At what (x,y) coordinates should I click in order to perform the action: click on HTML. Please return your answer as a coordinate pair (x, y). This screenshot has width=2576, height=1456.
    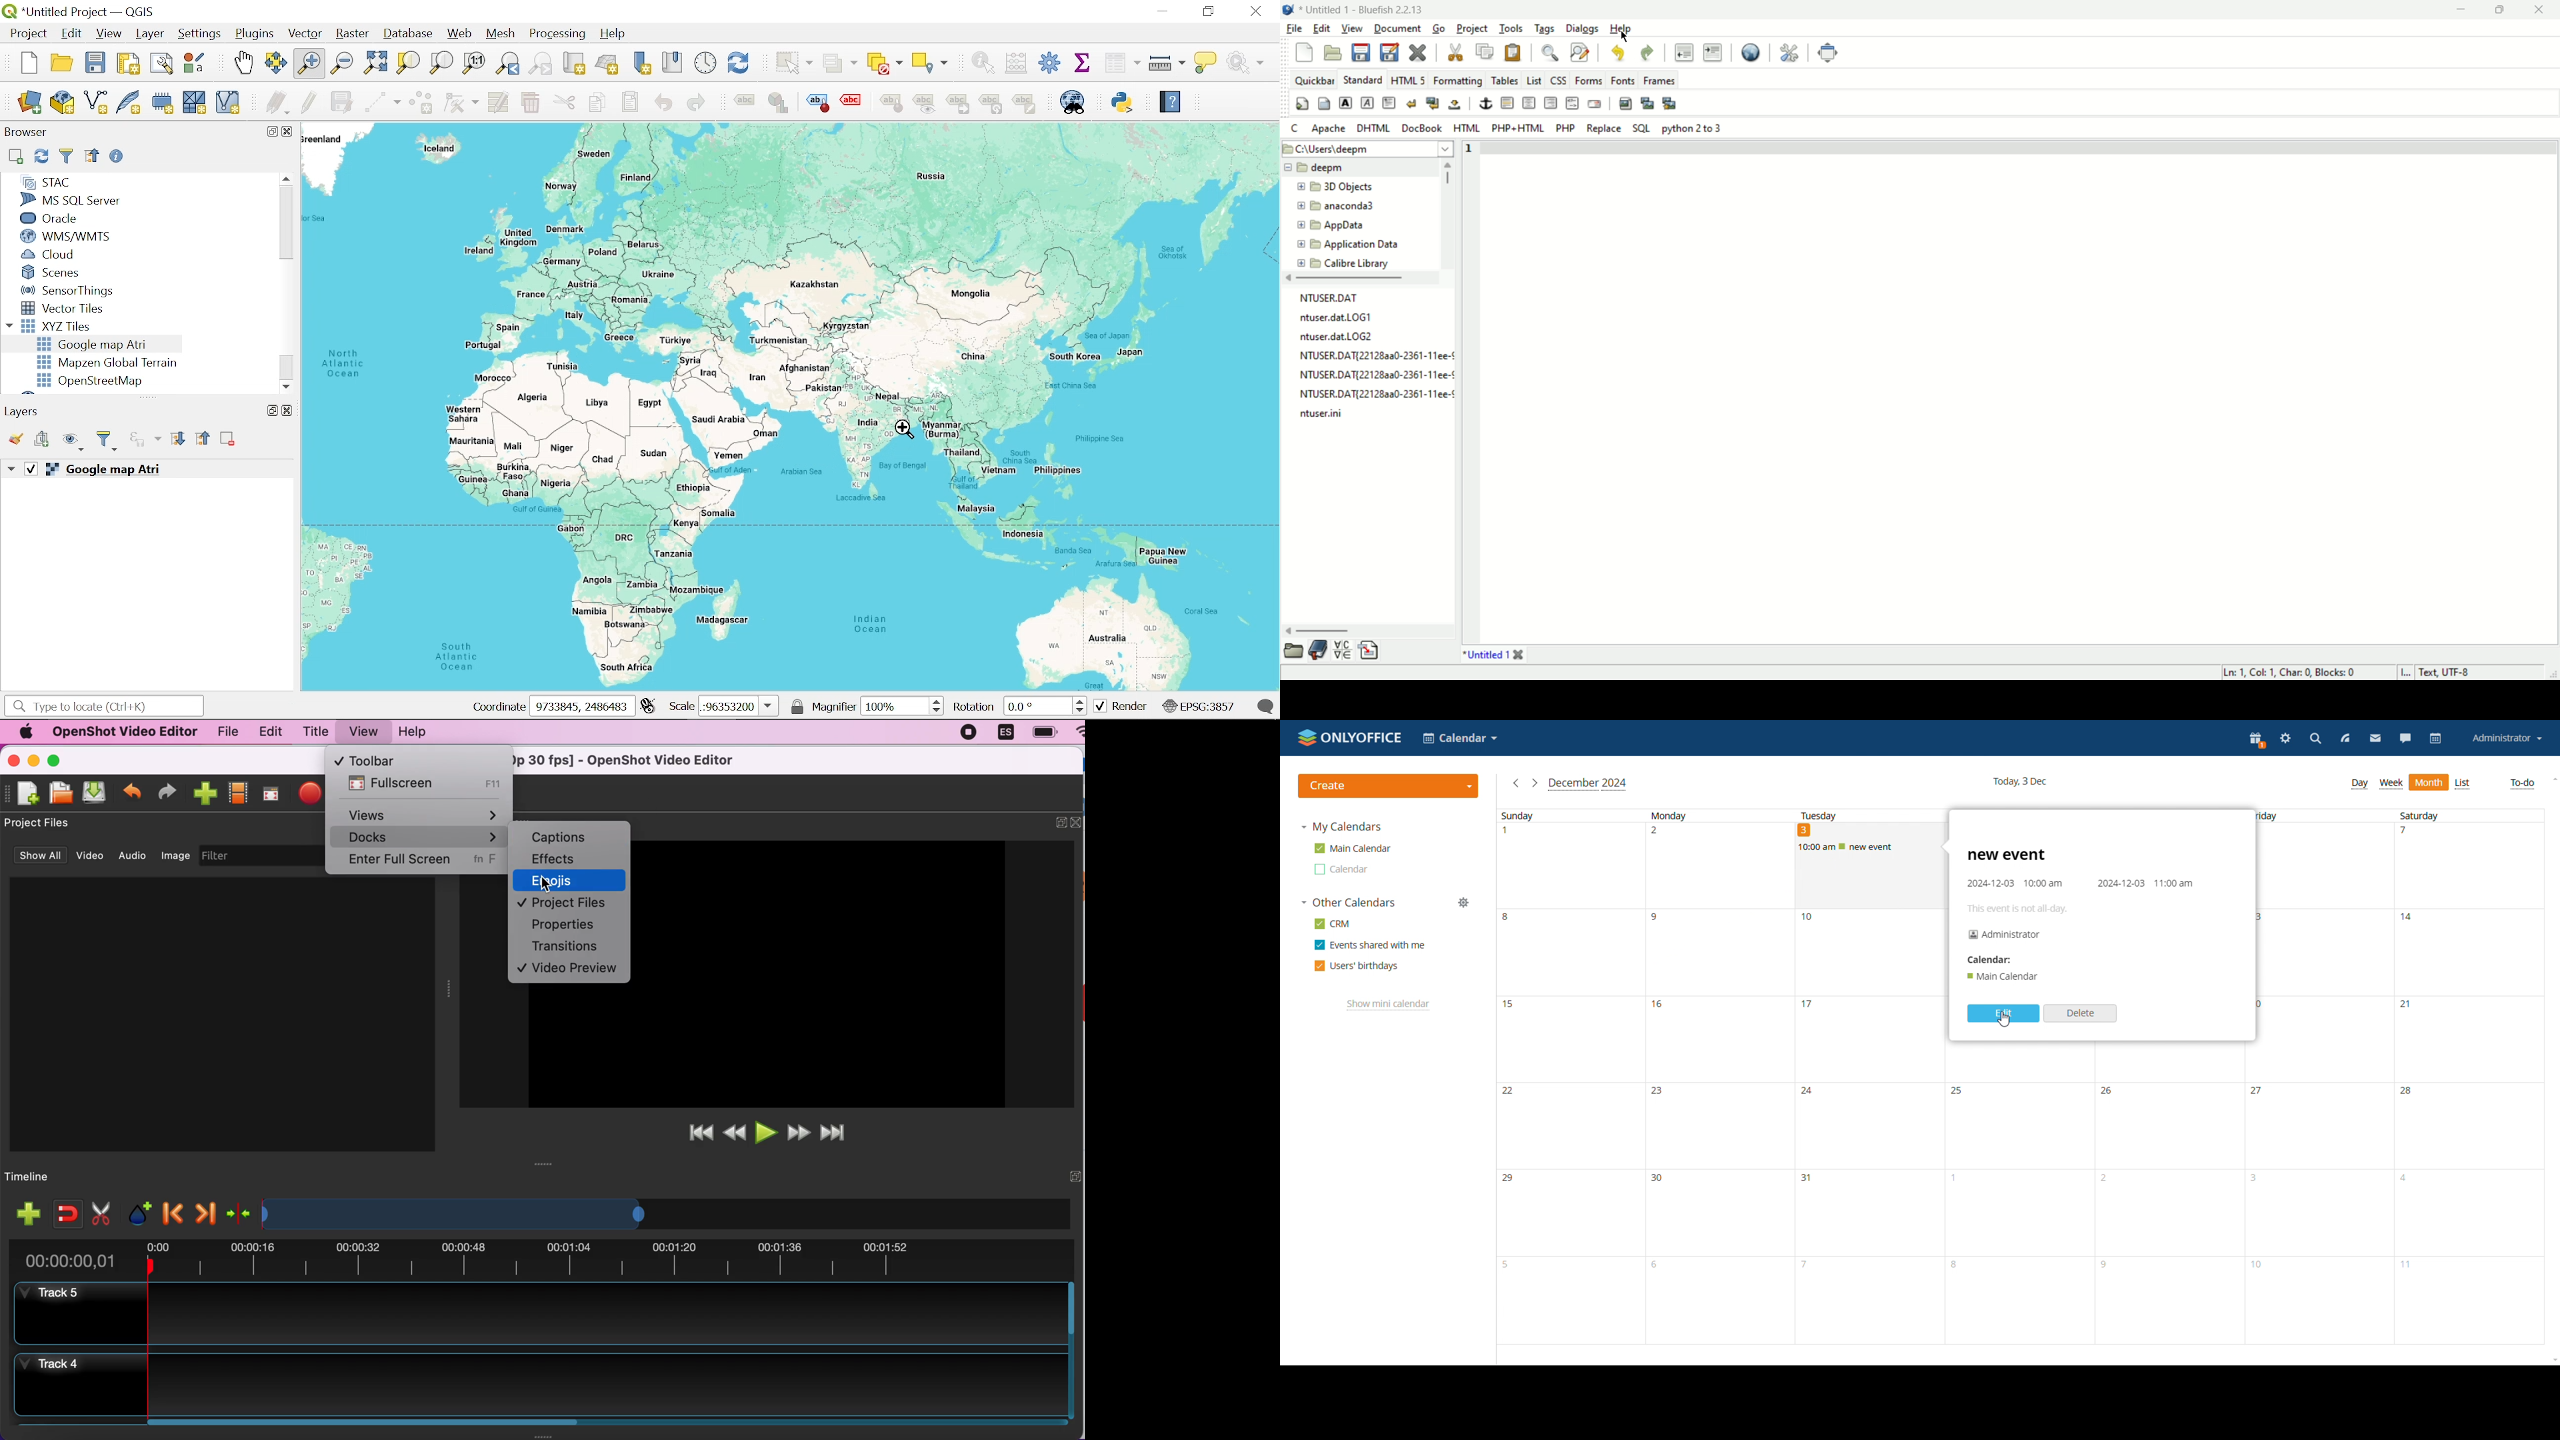
    Looking at the image, I should click on (1466, 128).